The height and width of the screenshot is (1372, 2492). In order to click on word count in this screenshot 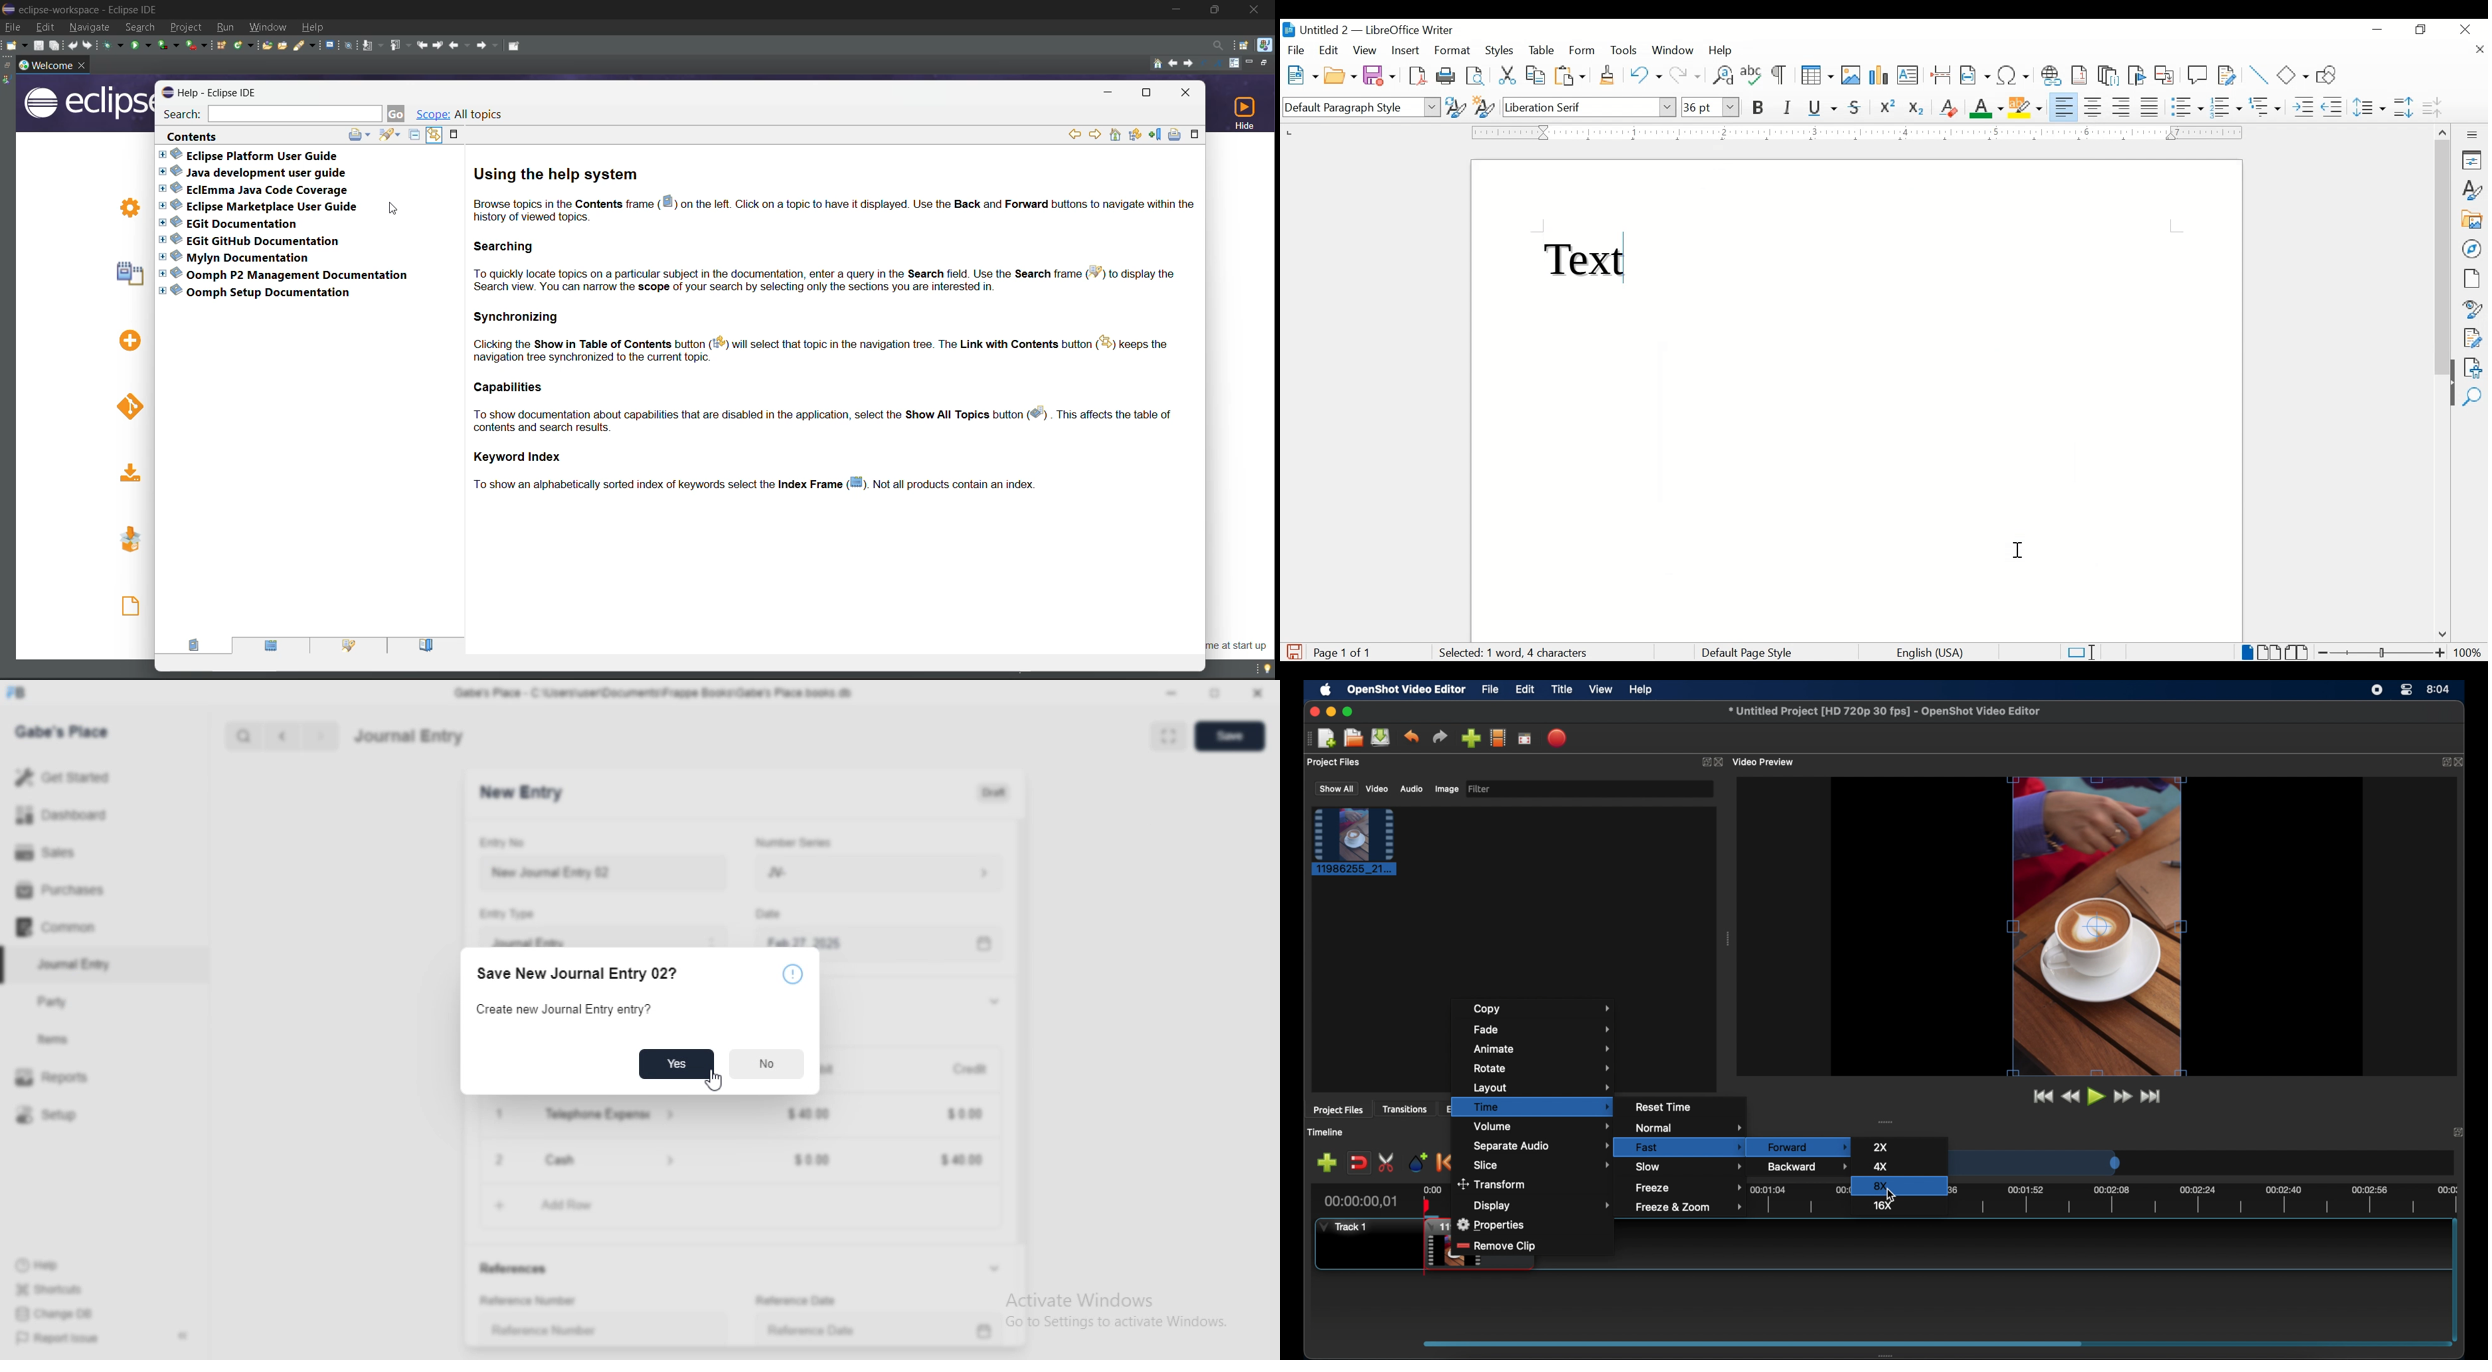, I will do `click(1533, 654)`.